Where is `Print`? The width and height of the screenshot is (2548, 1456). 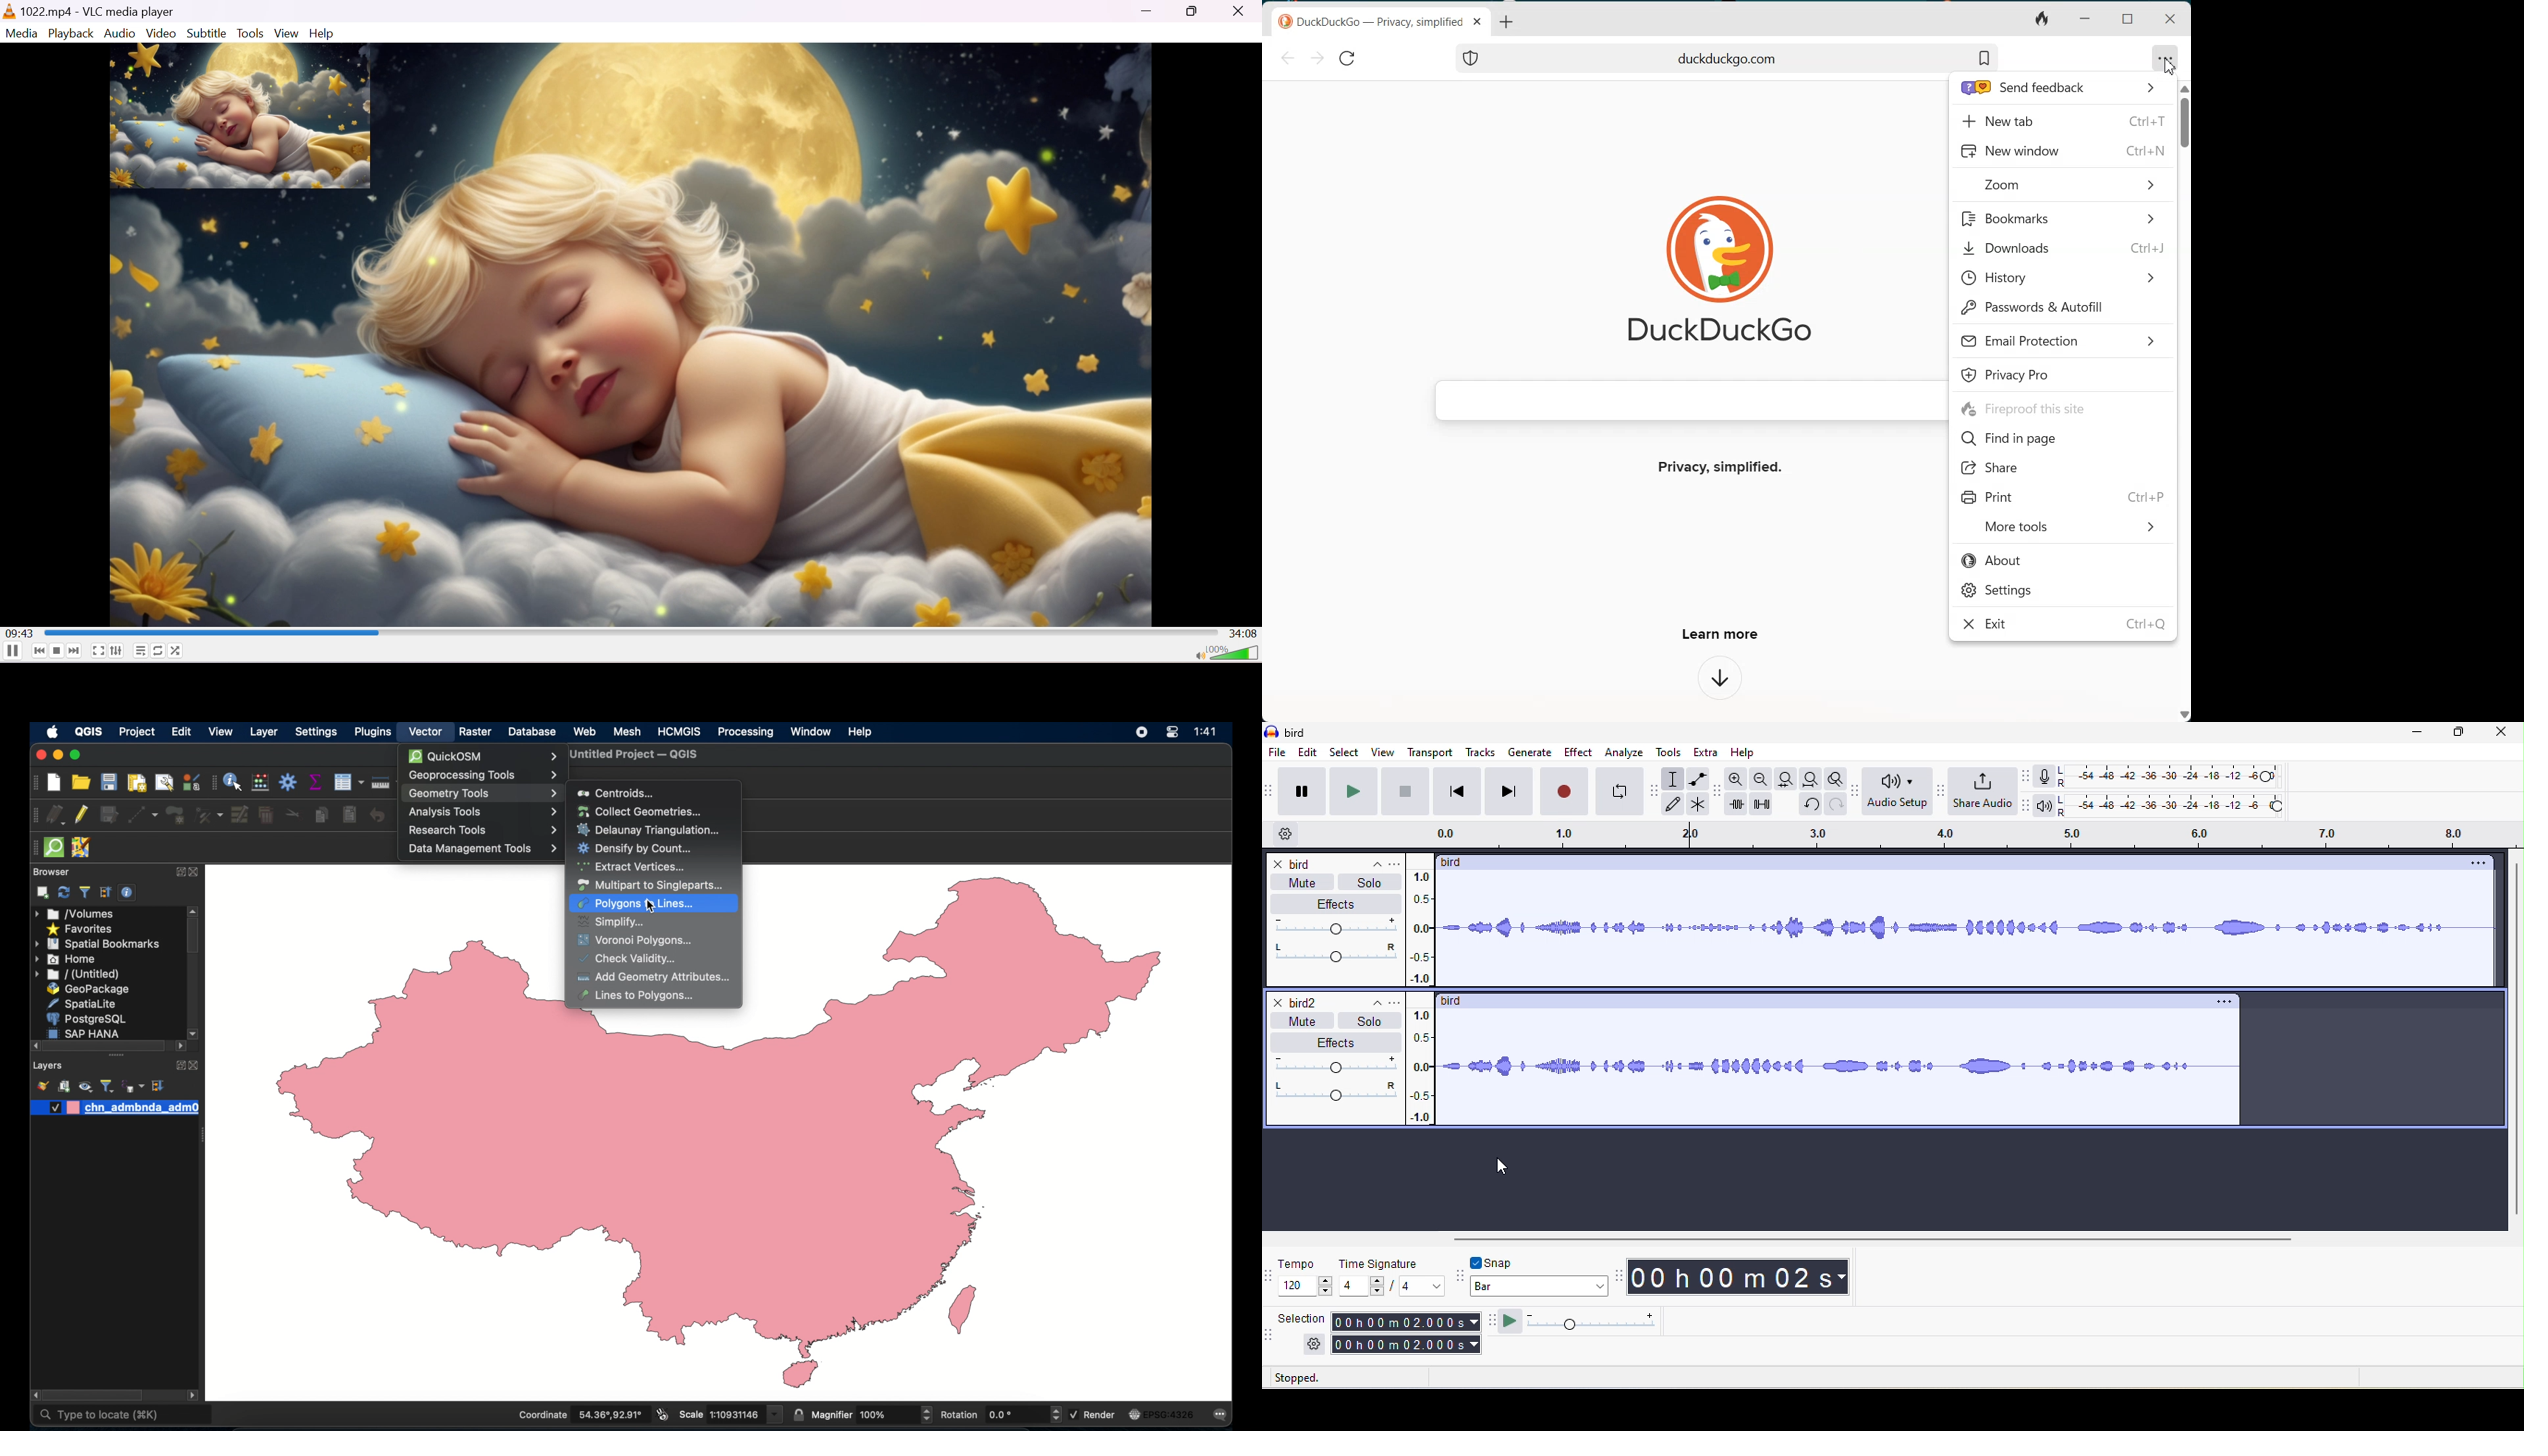 Print is located at coordinates (2064, 497).